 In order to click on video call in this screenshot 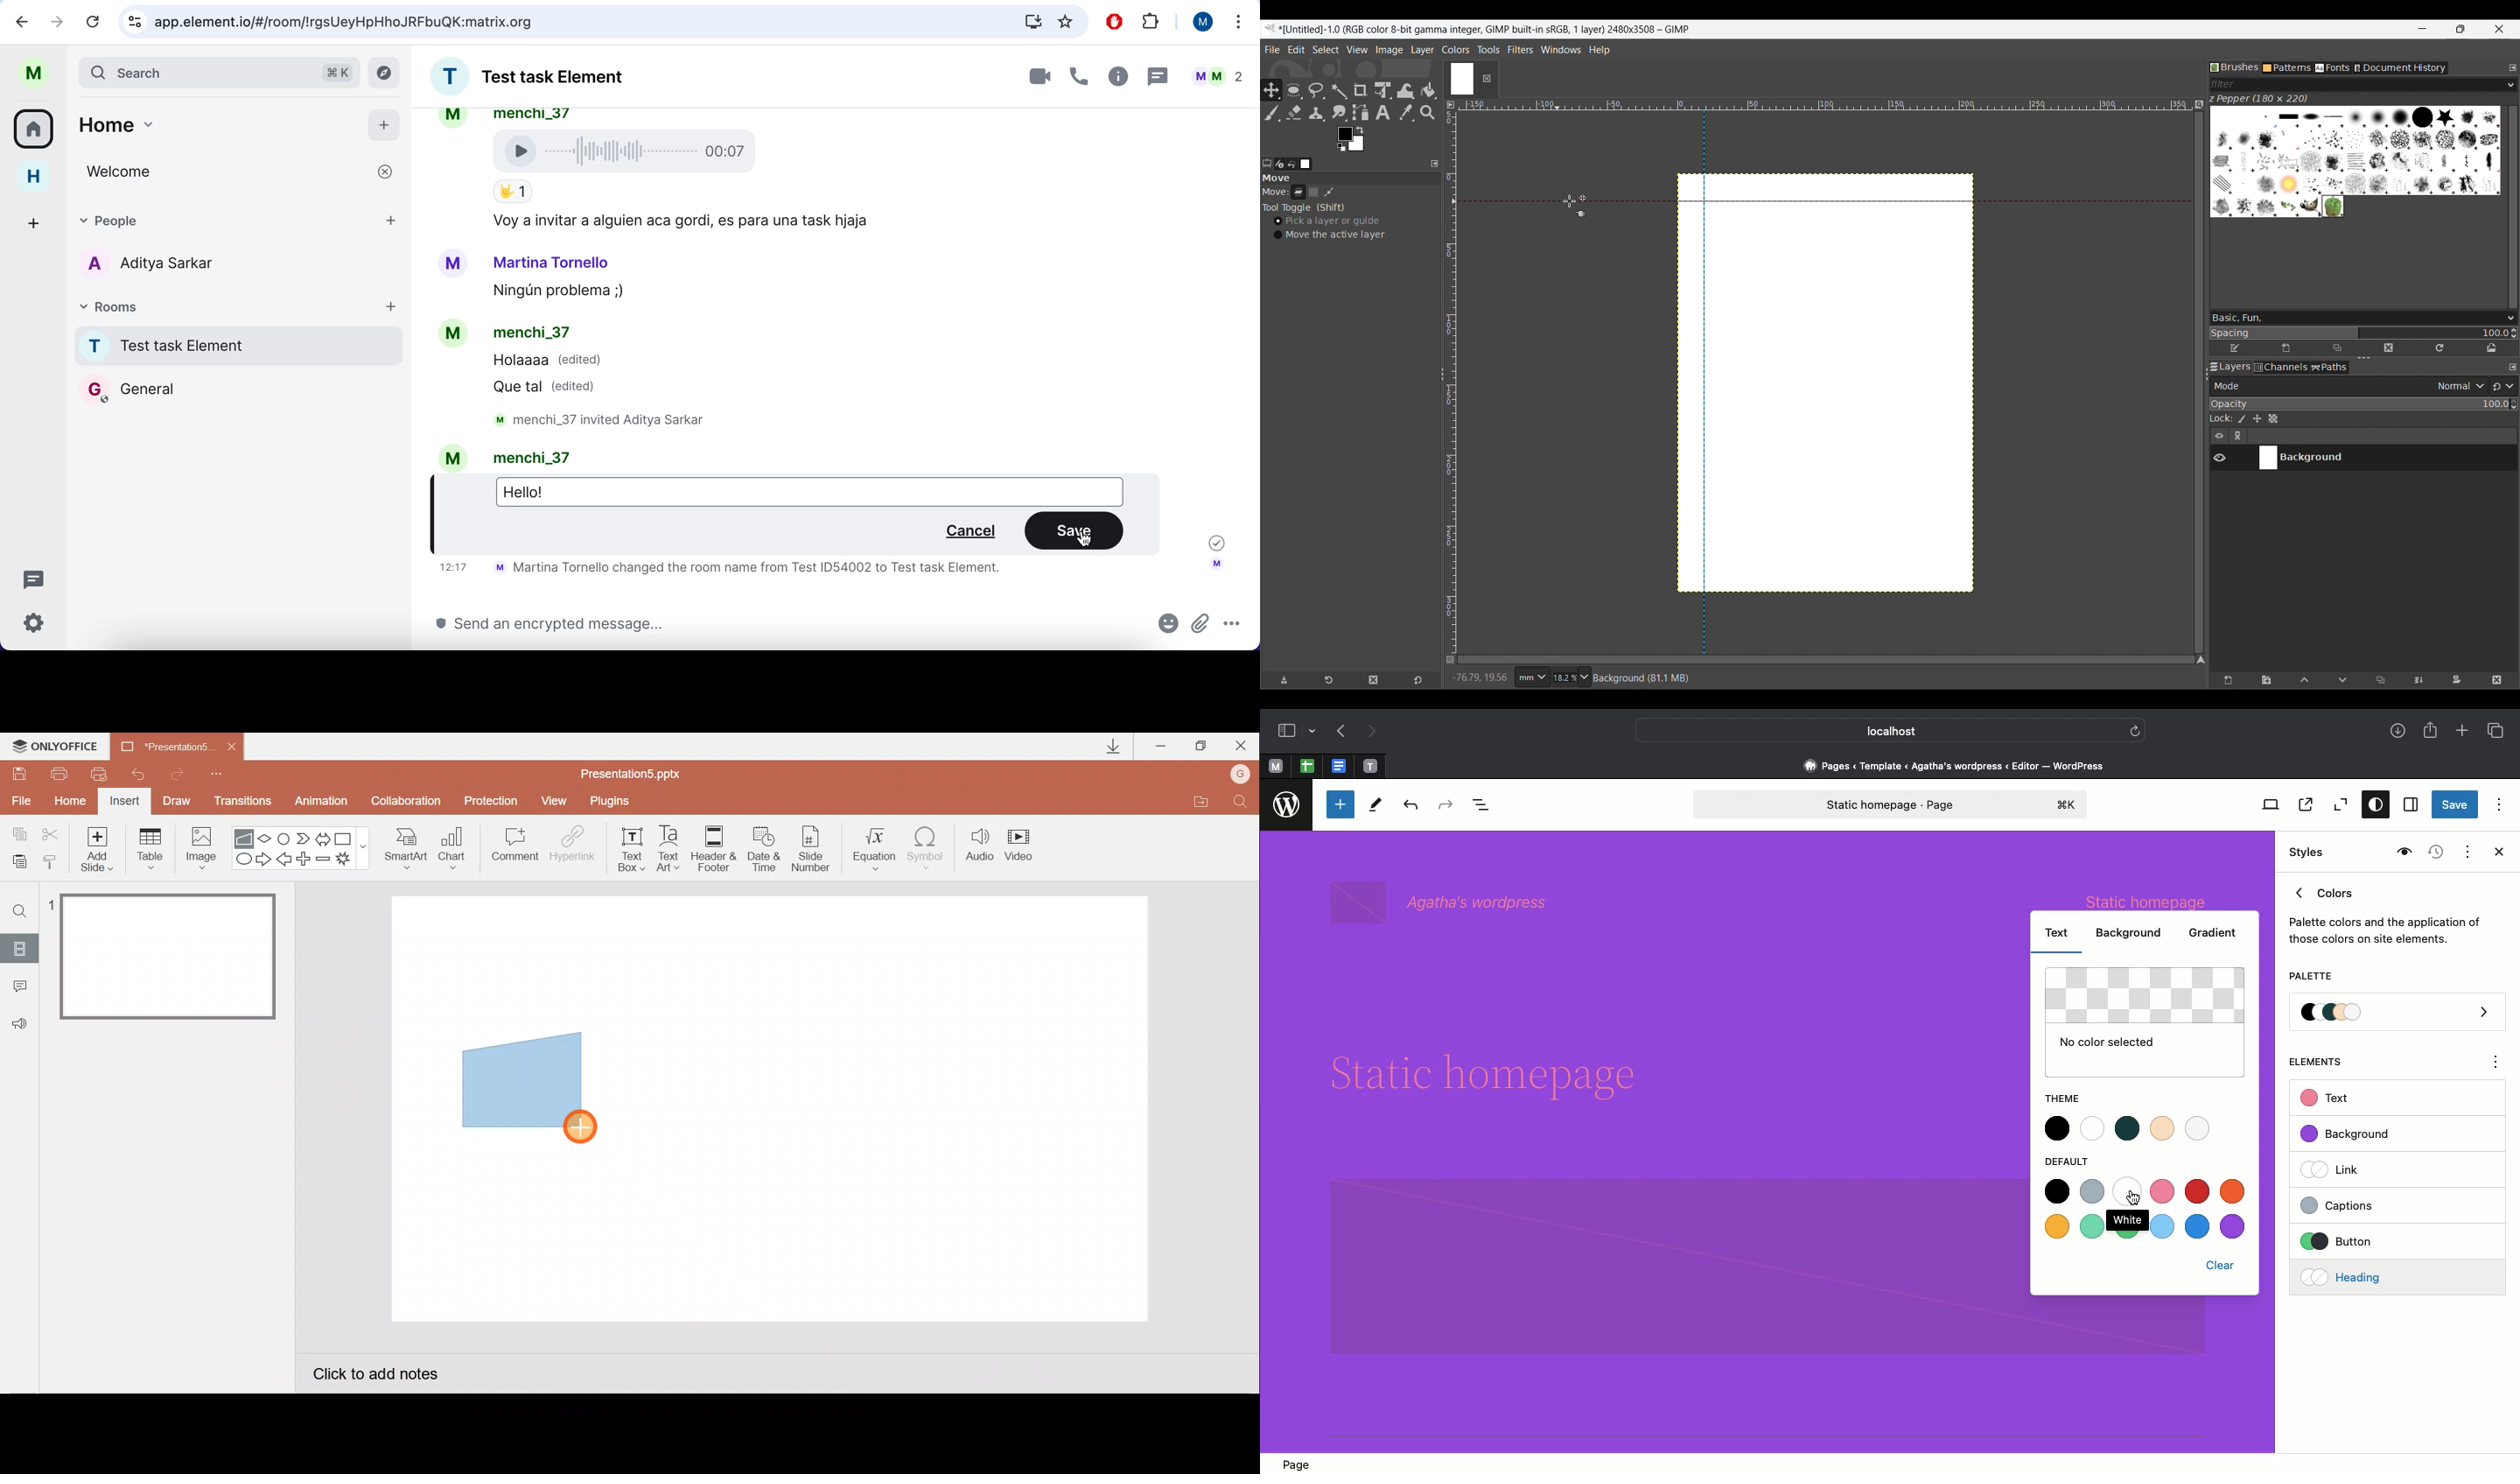, I will do `click(1027, 77)`.